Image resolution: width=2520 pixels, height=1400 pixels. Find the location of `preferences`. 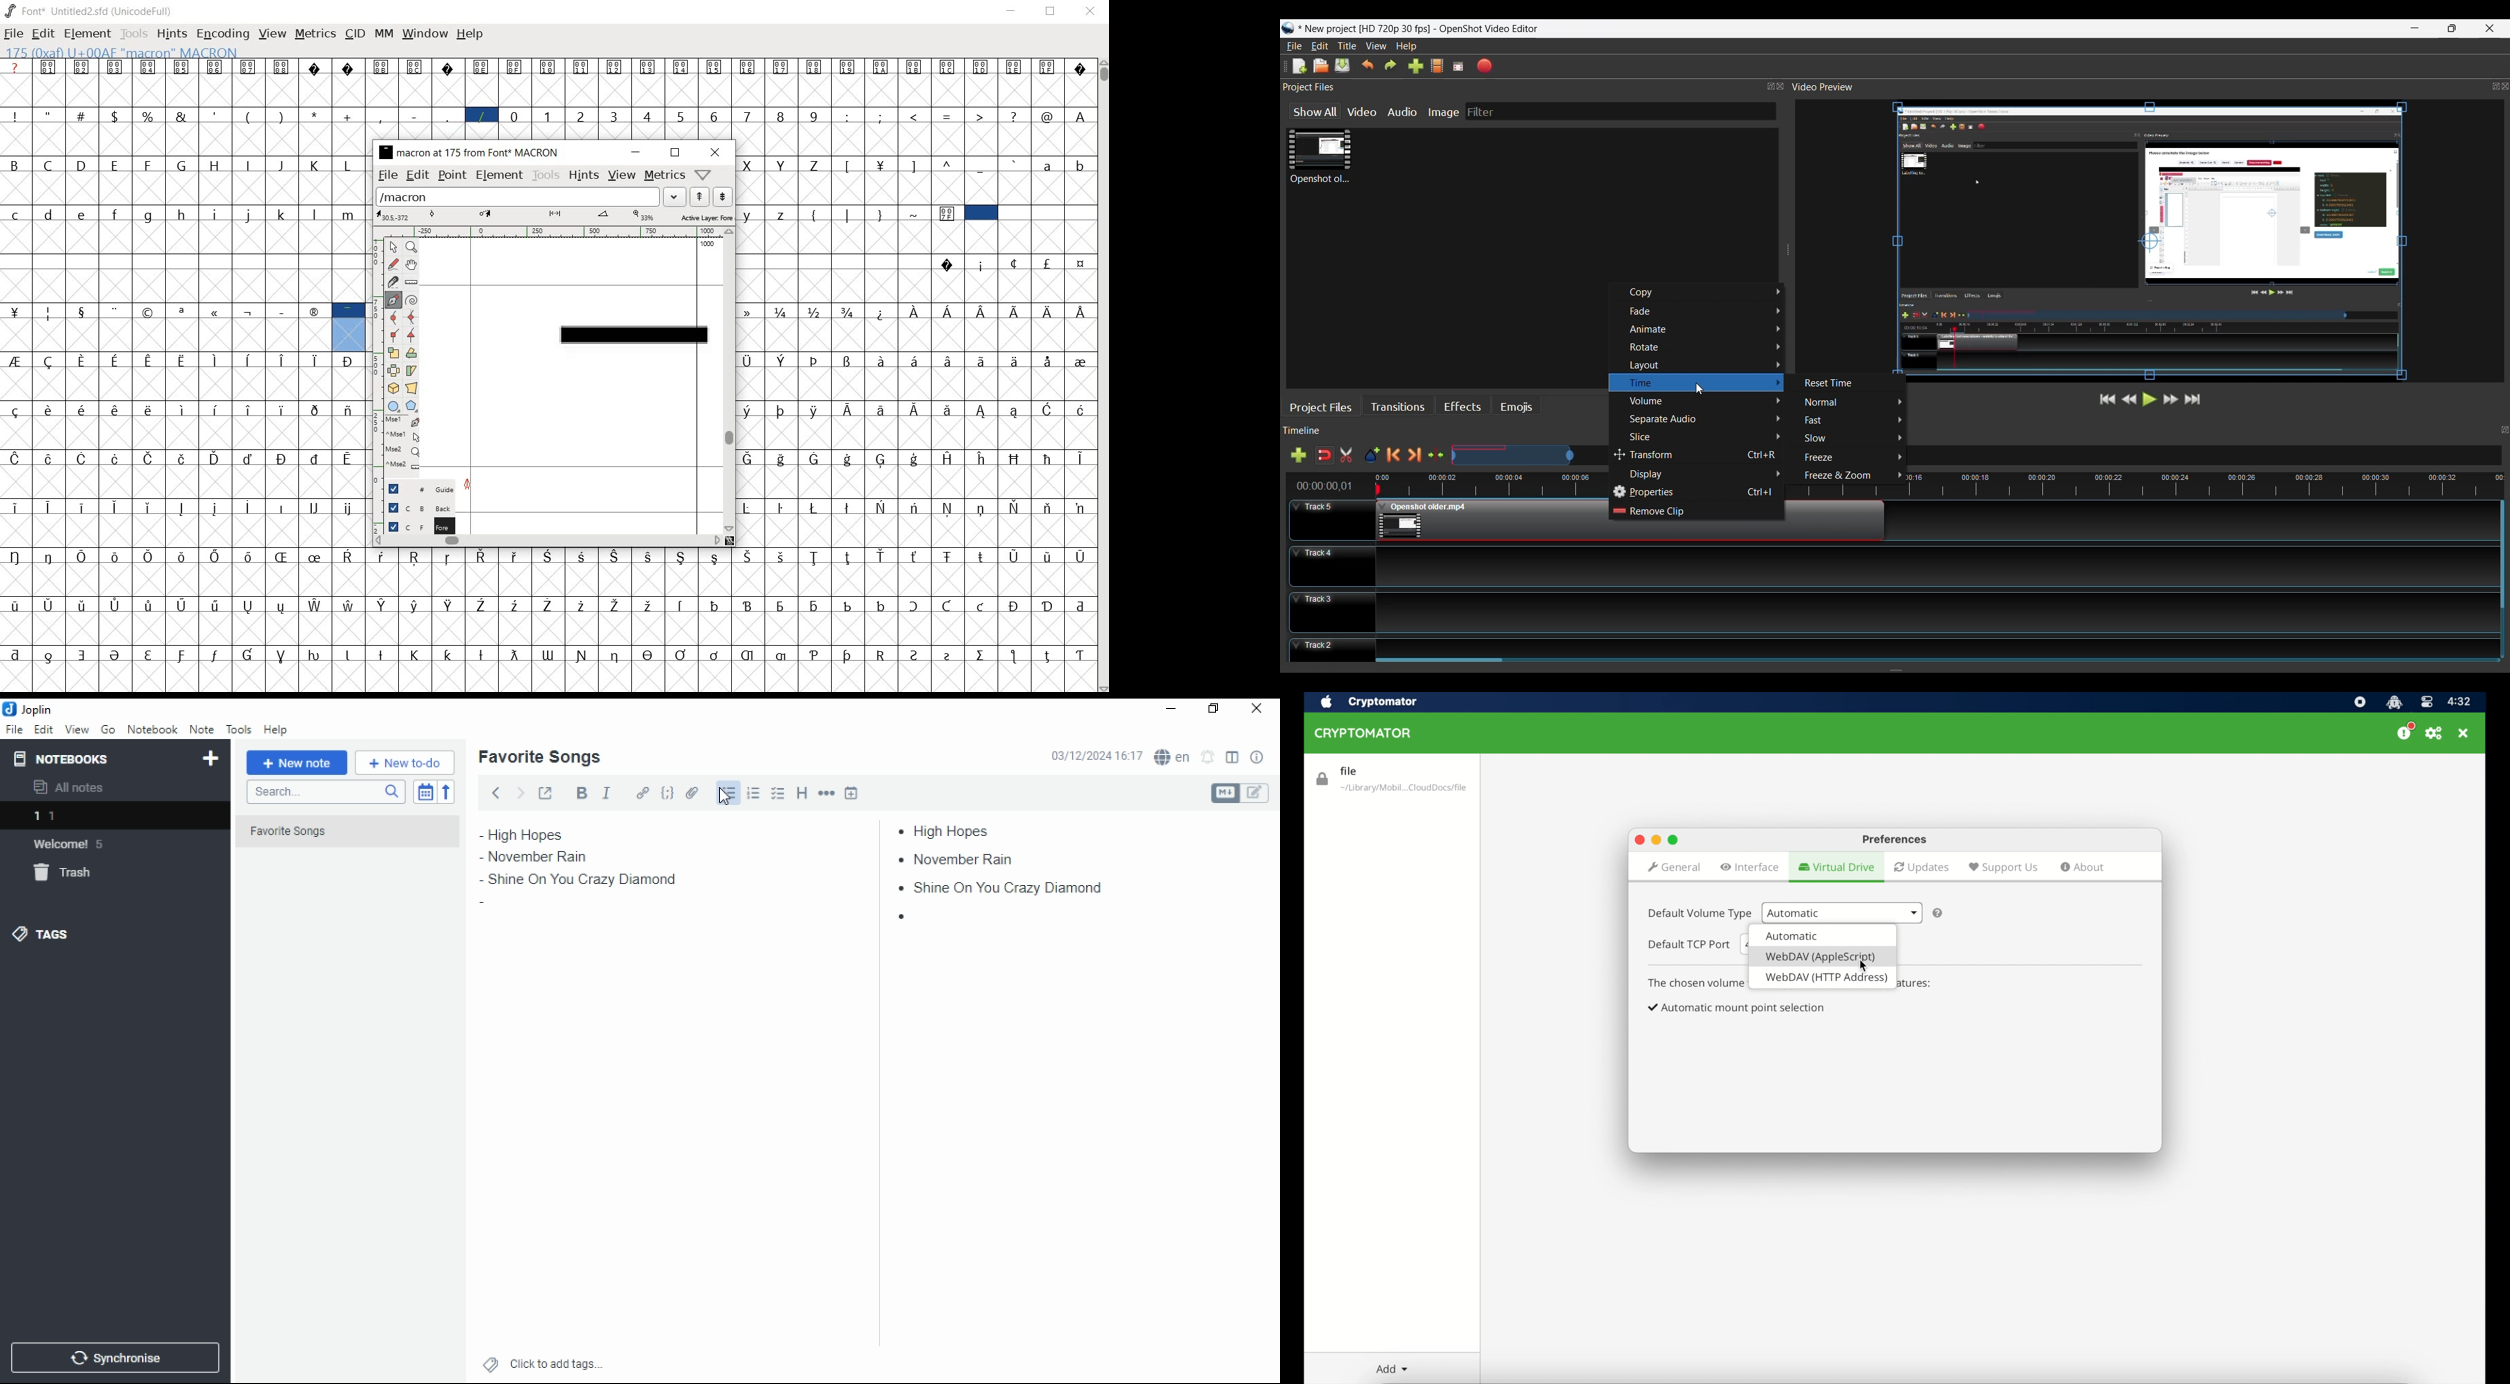

preferences is located at coordinates (1895, 840).